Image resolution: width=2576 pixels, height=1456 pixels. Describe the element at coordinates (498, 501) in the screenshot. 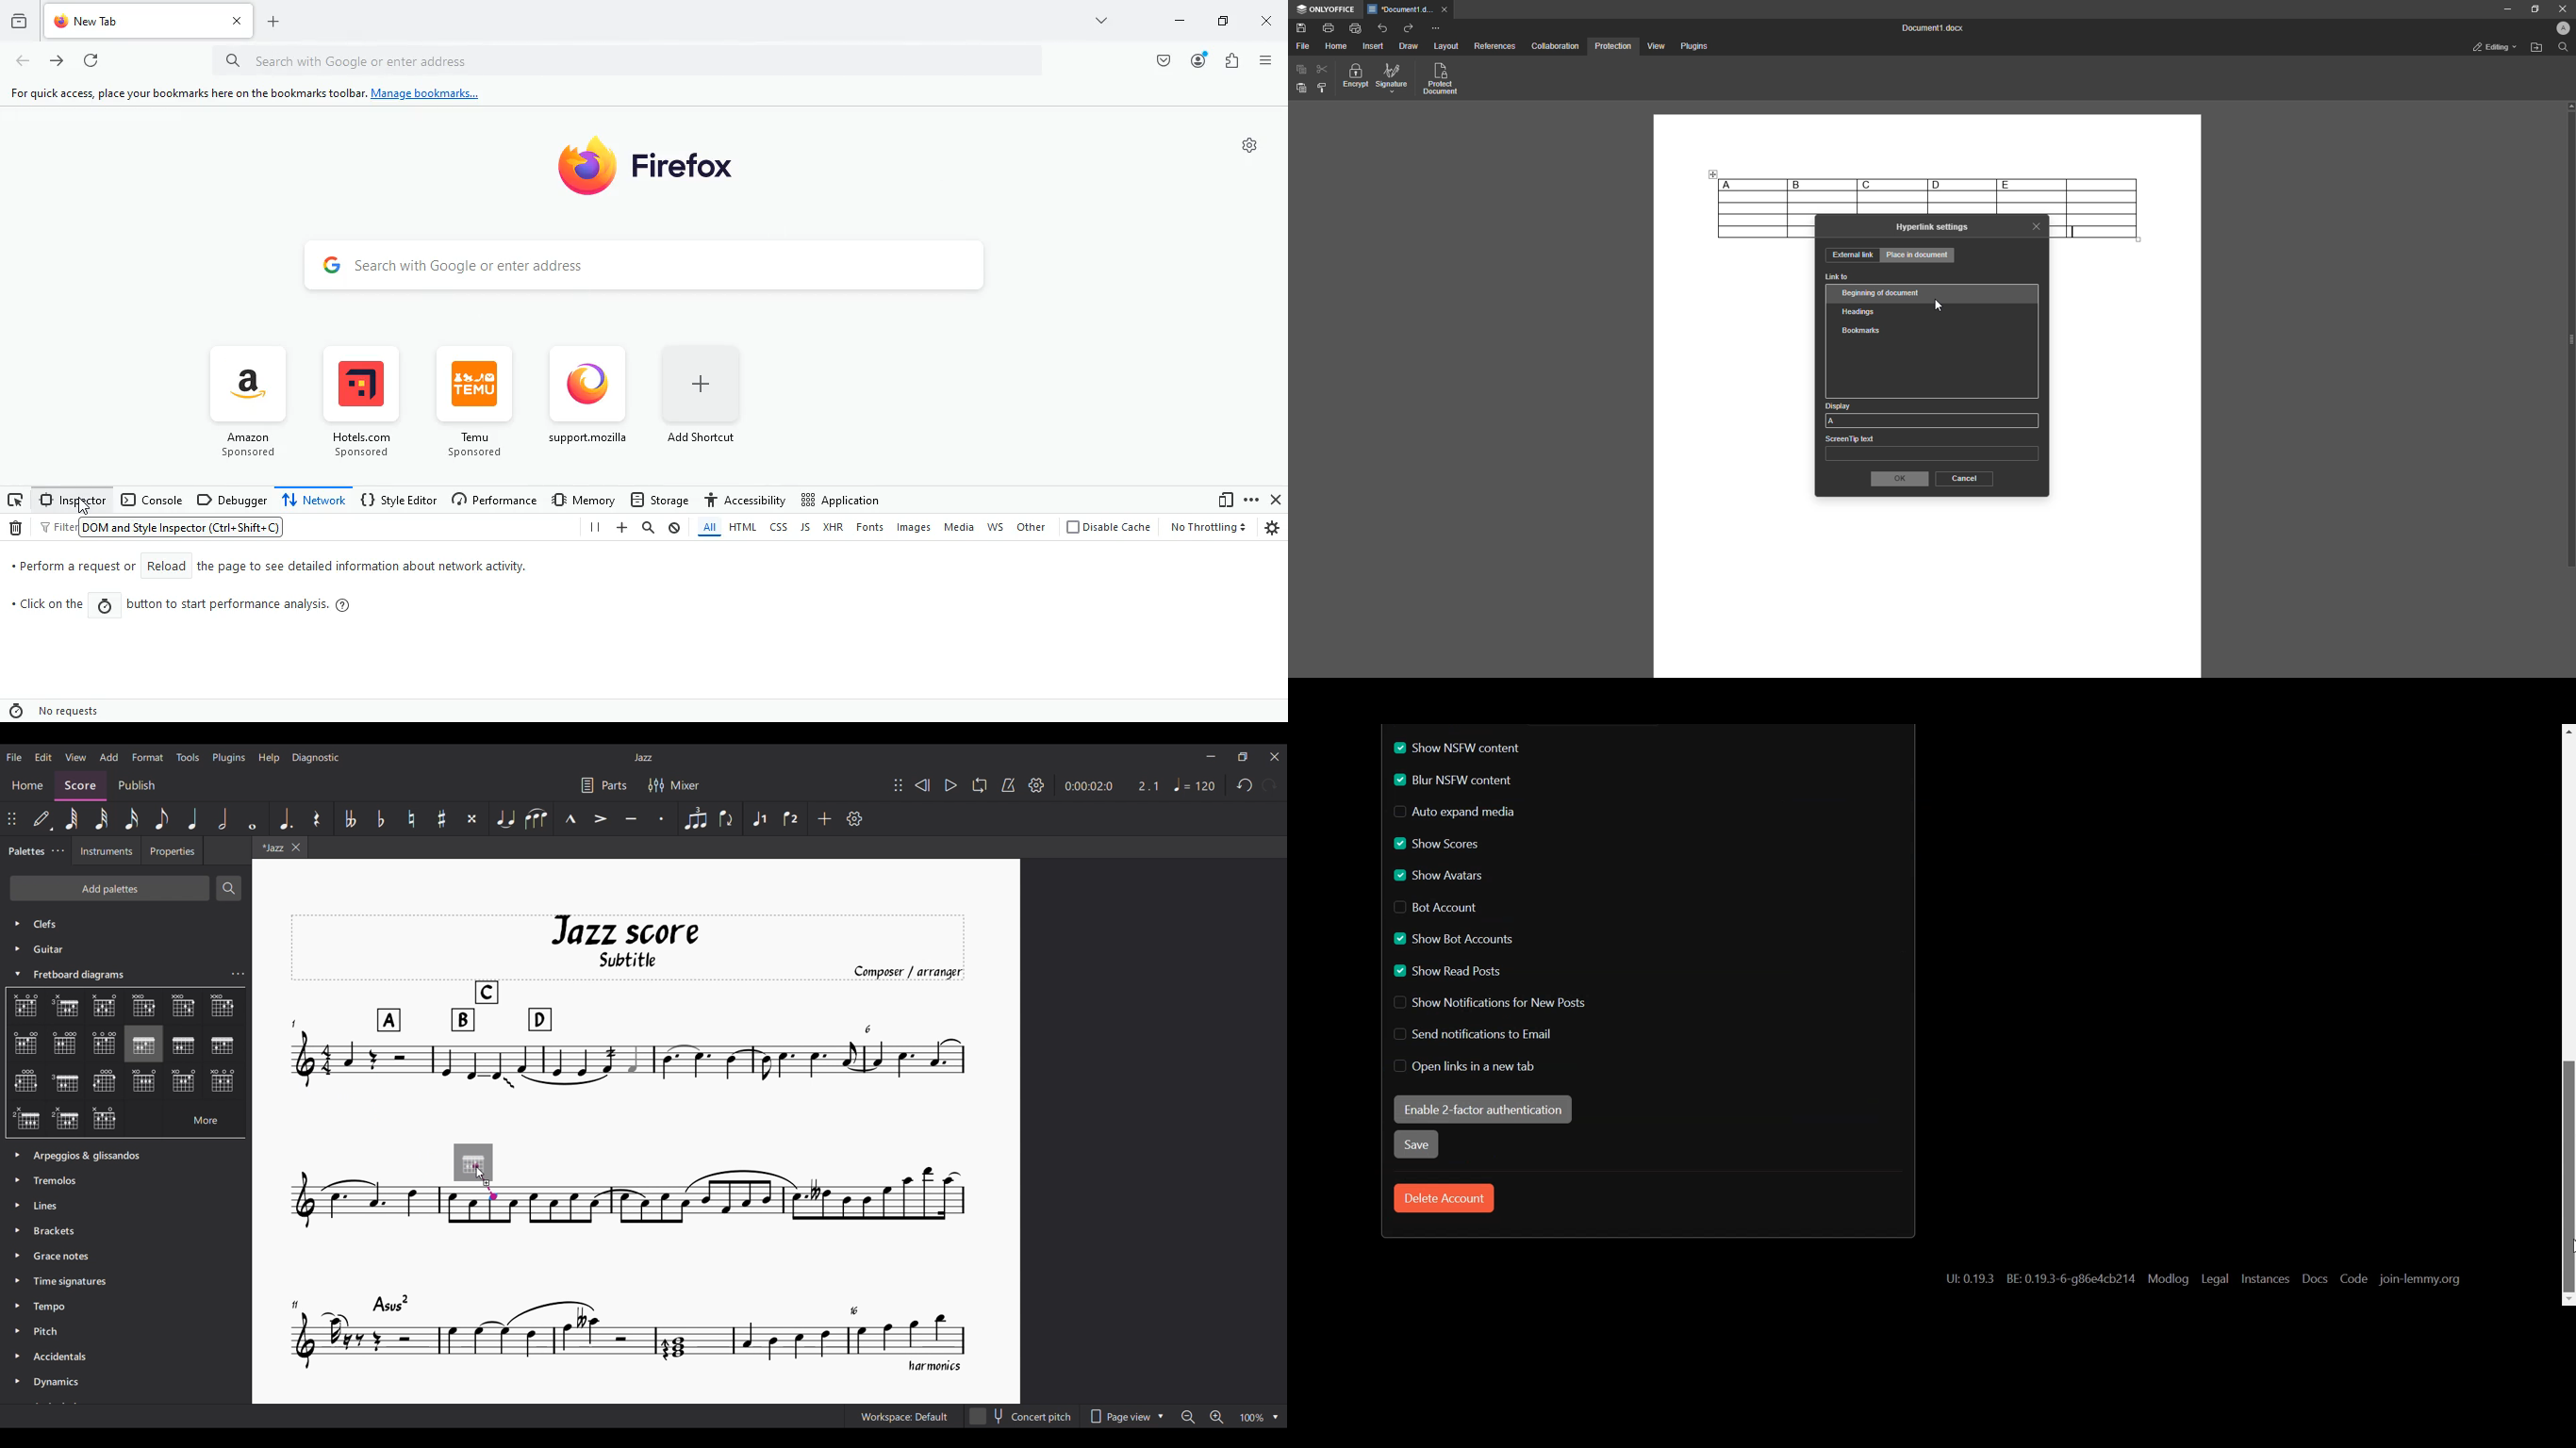

I see `performance` at that location.